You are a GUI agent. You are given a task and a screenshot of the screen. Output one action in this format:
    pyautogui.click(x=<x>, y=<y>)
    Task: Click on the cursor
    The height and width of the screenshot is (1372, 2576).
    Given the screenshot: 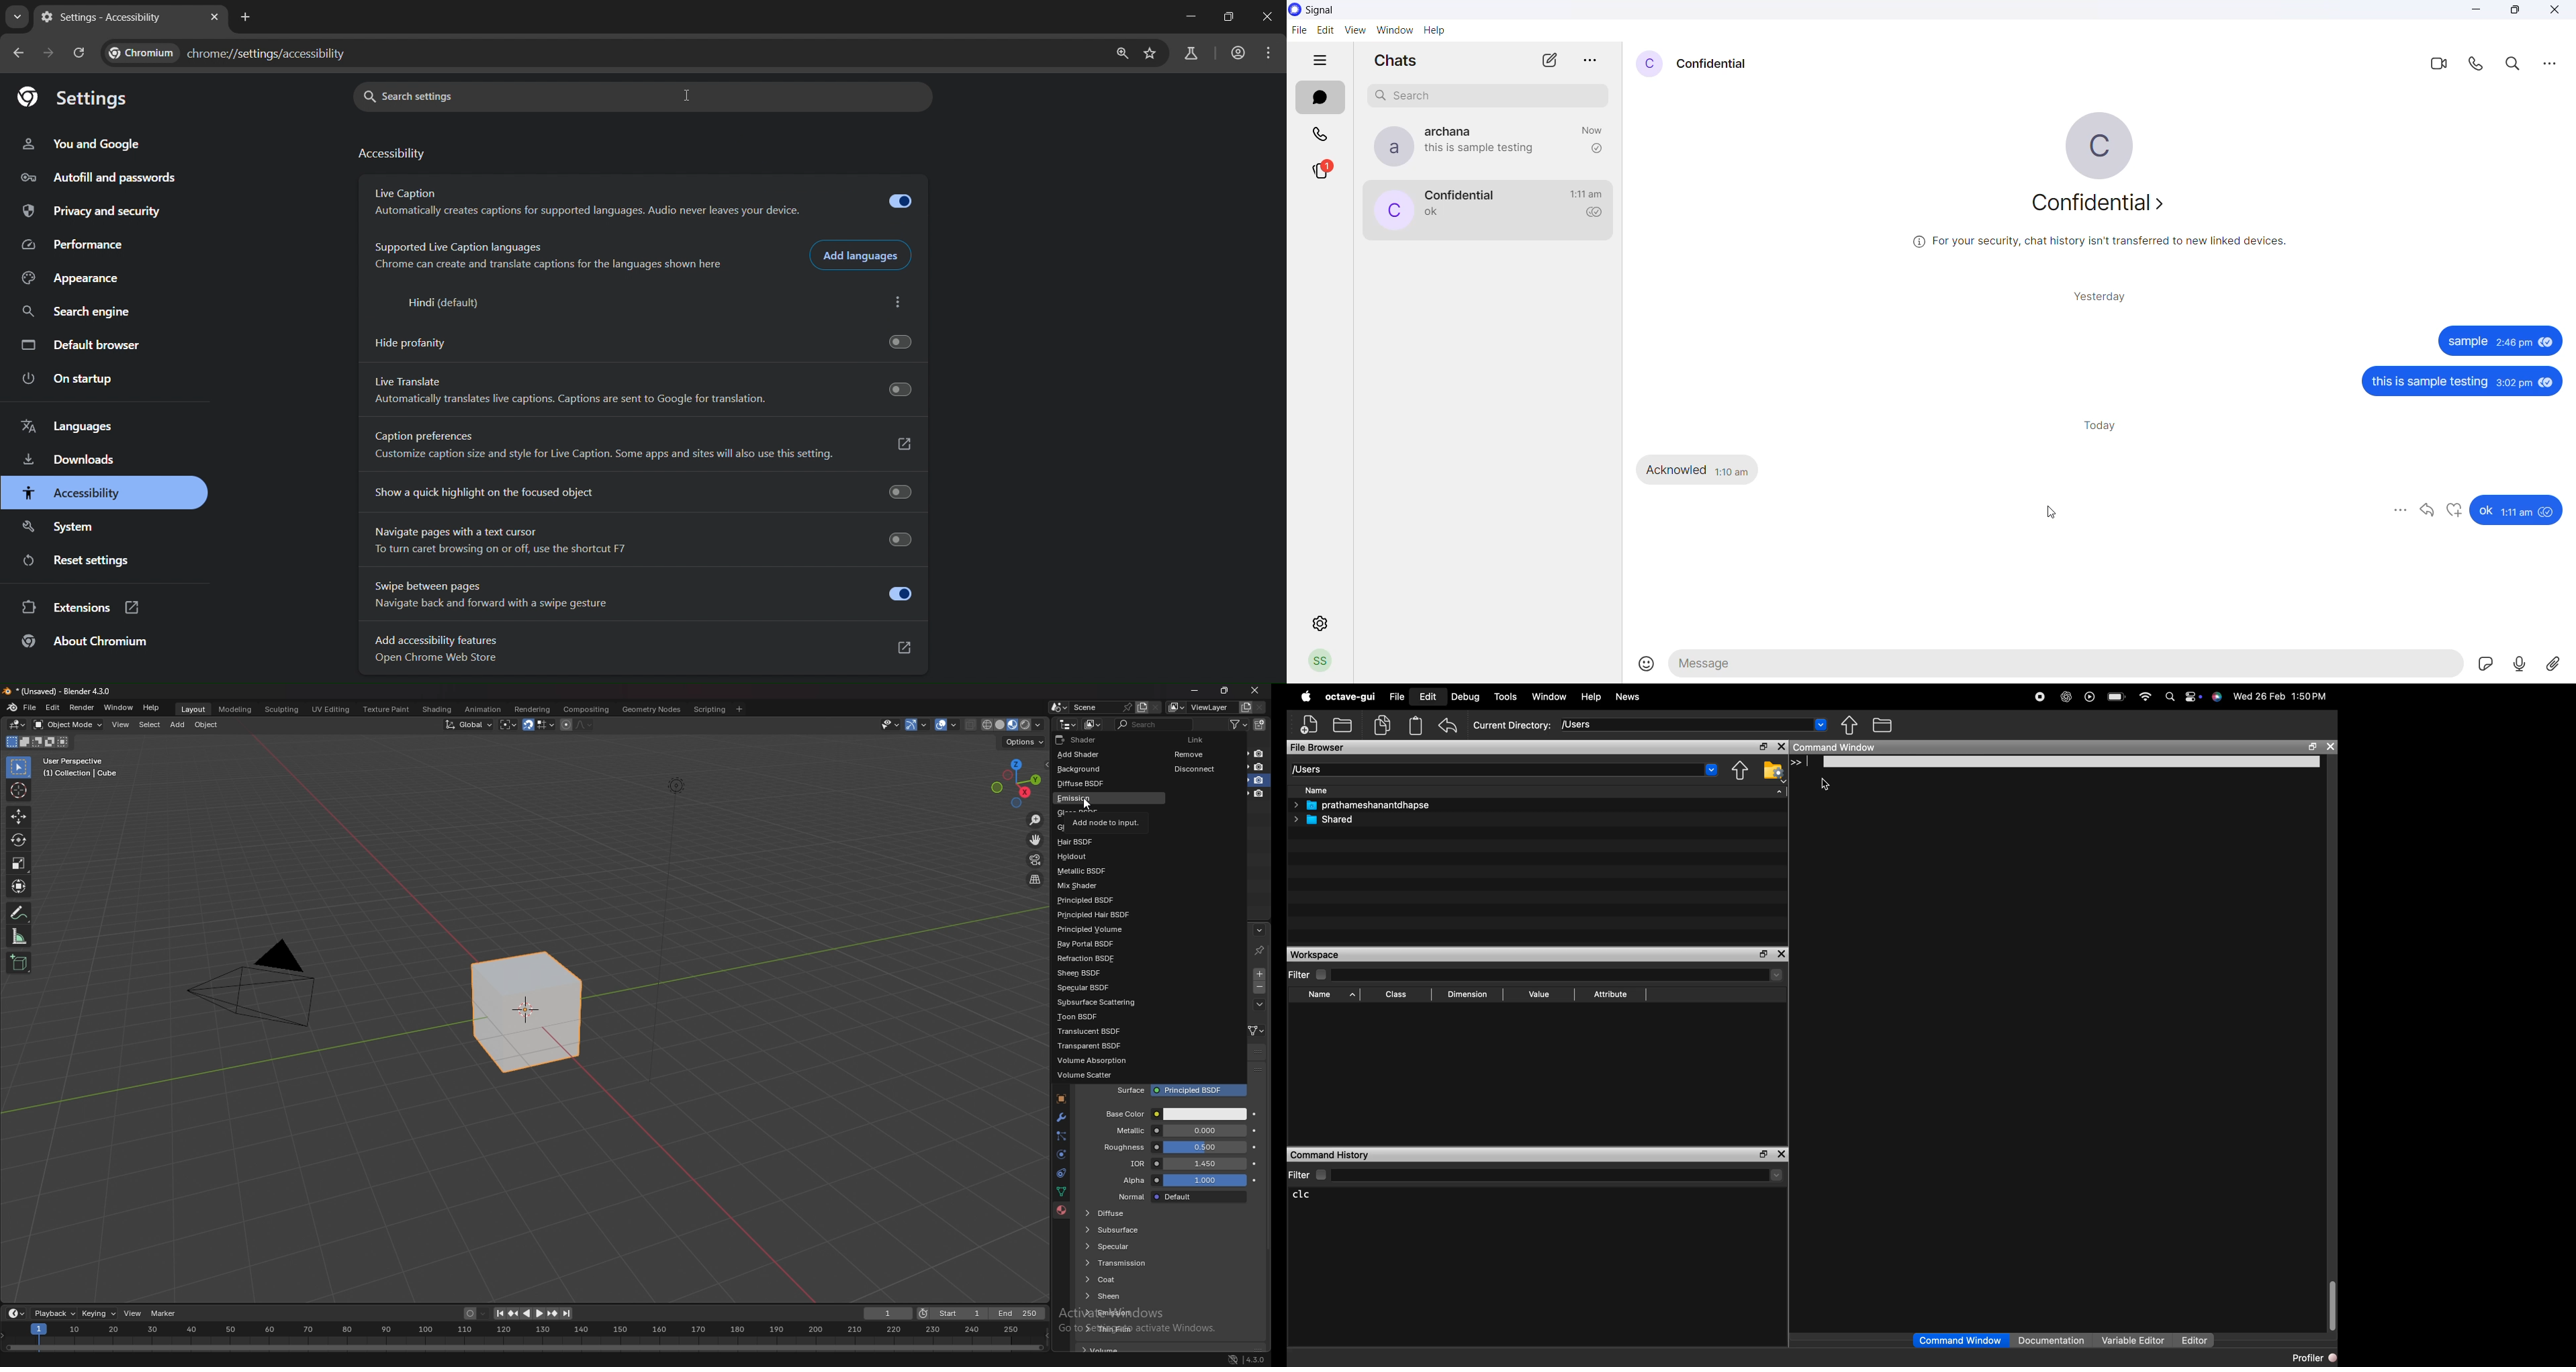 What is the action you would take?
    pyautogui.click(x=1086, y=805)
    